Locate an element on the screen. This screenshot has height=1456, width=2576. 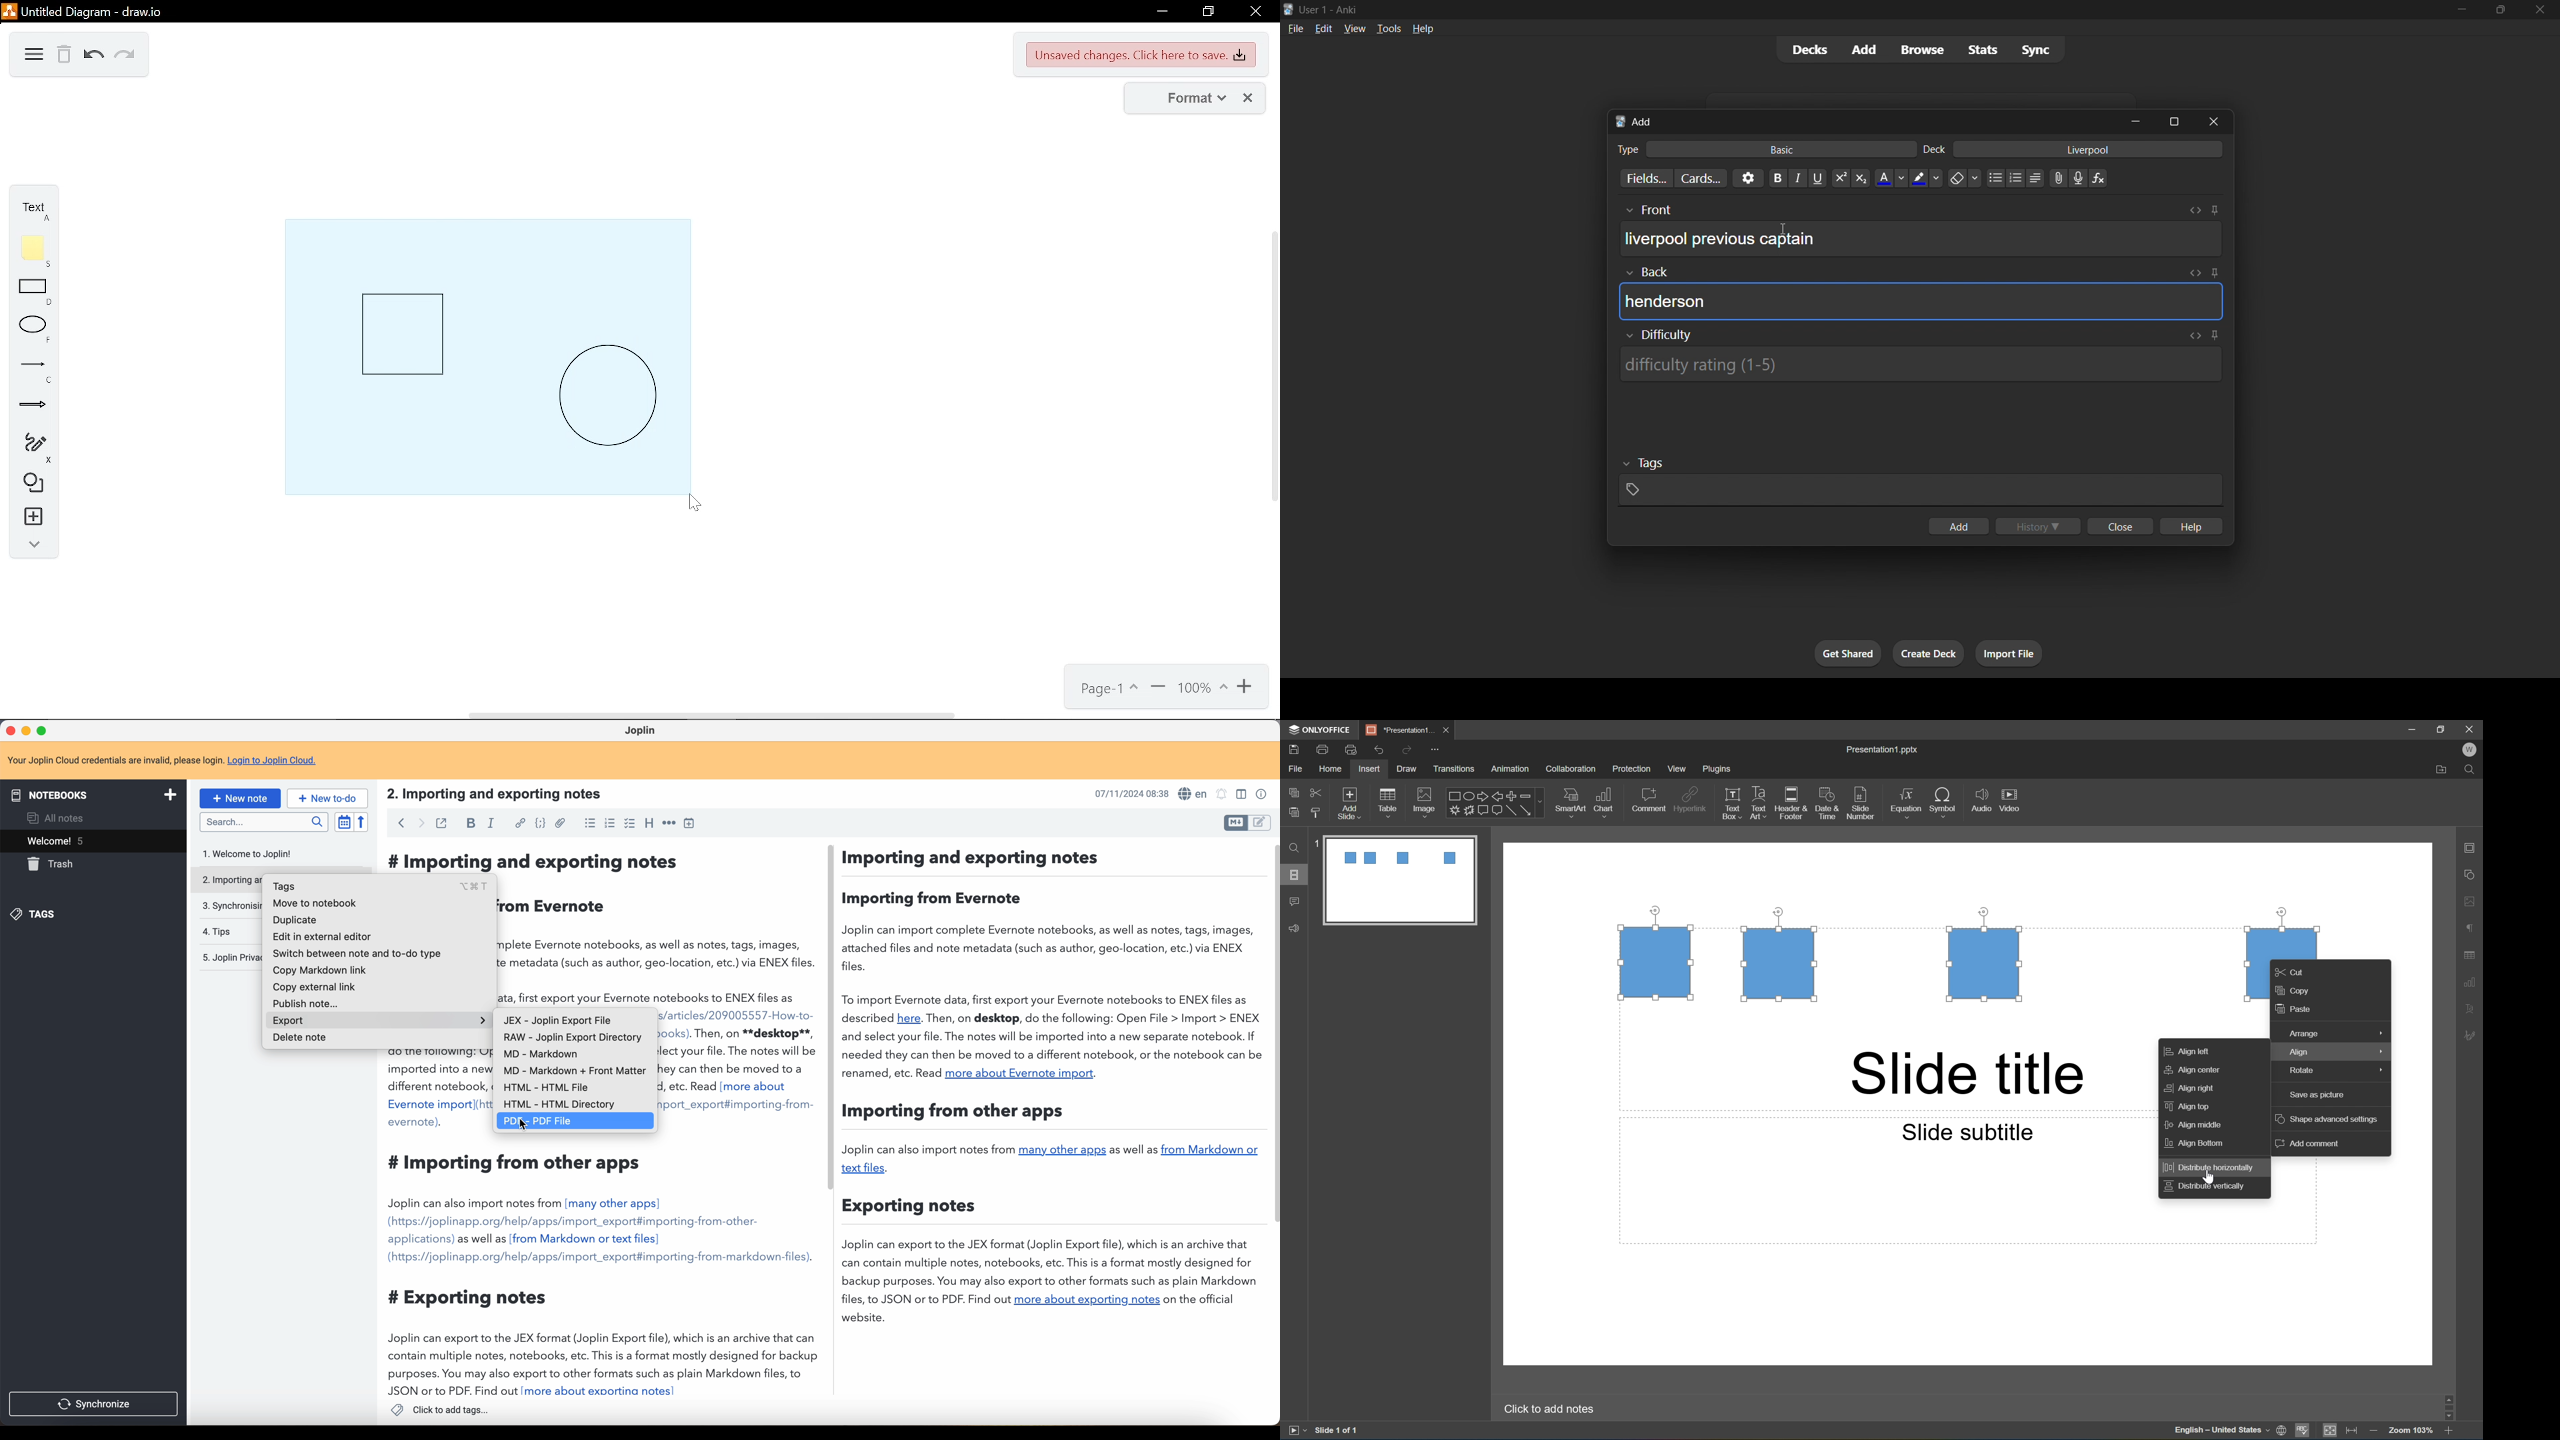
new note is located at coordinates (240, 798).